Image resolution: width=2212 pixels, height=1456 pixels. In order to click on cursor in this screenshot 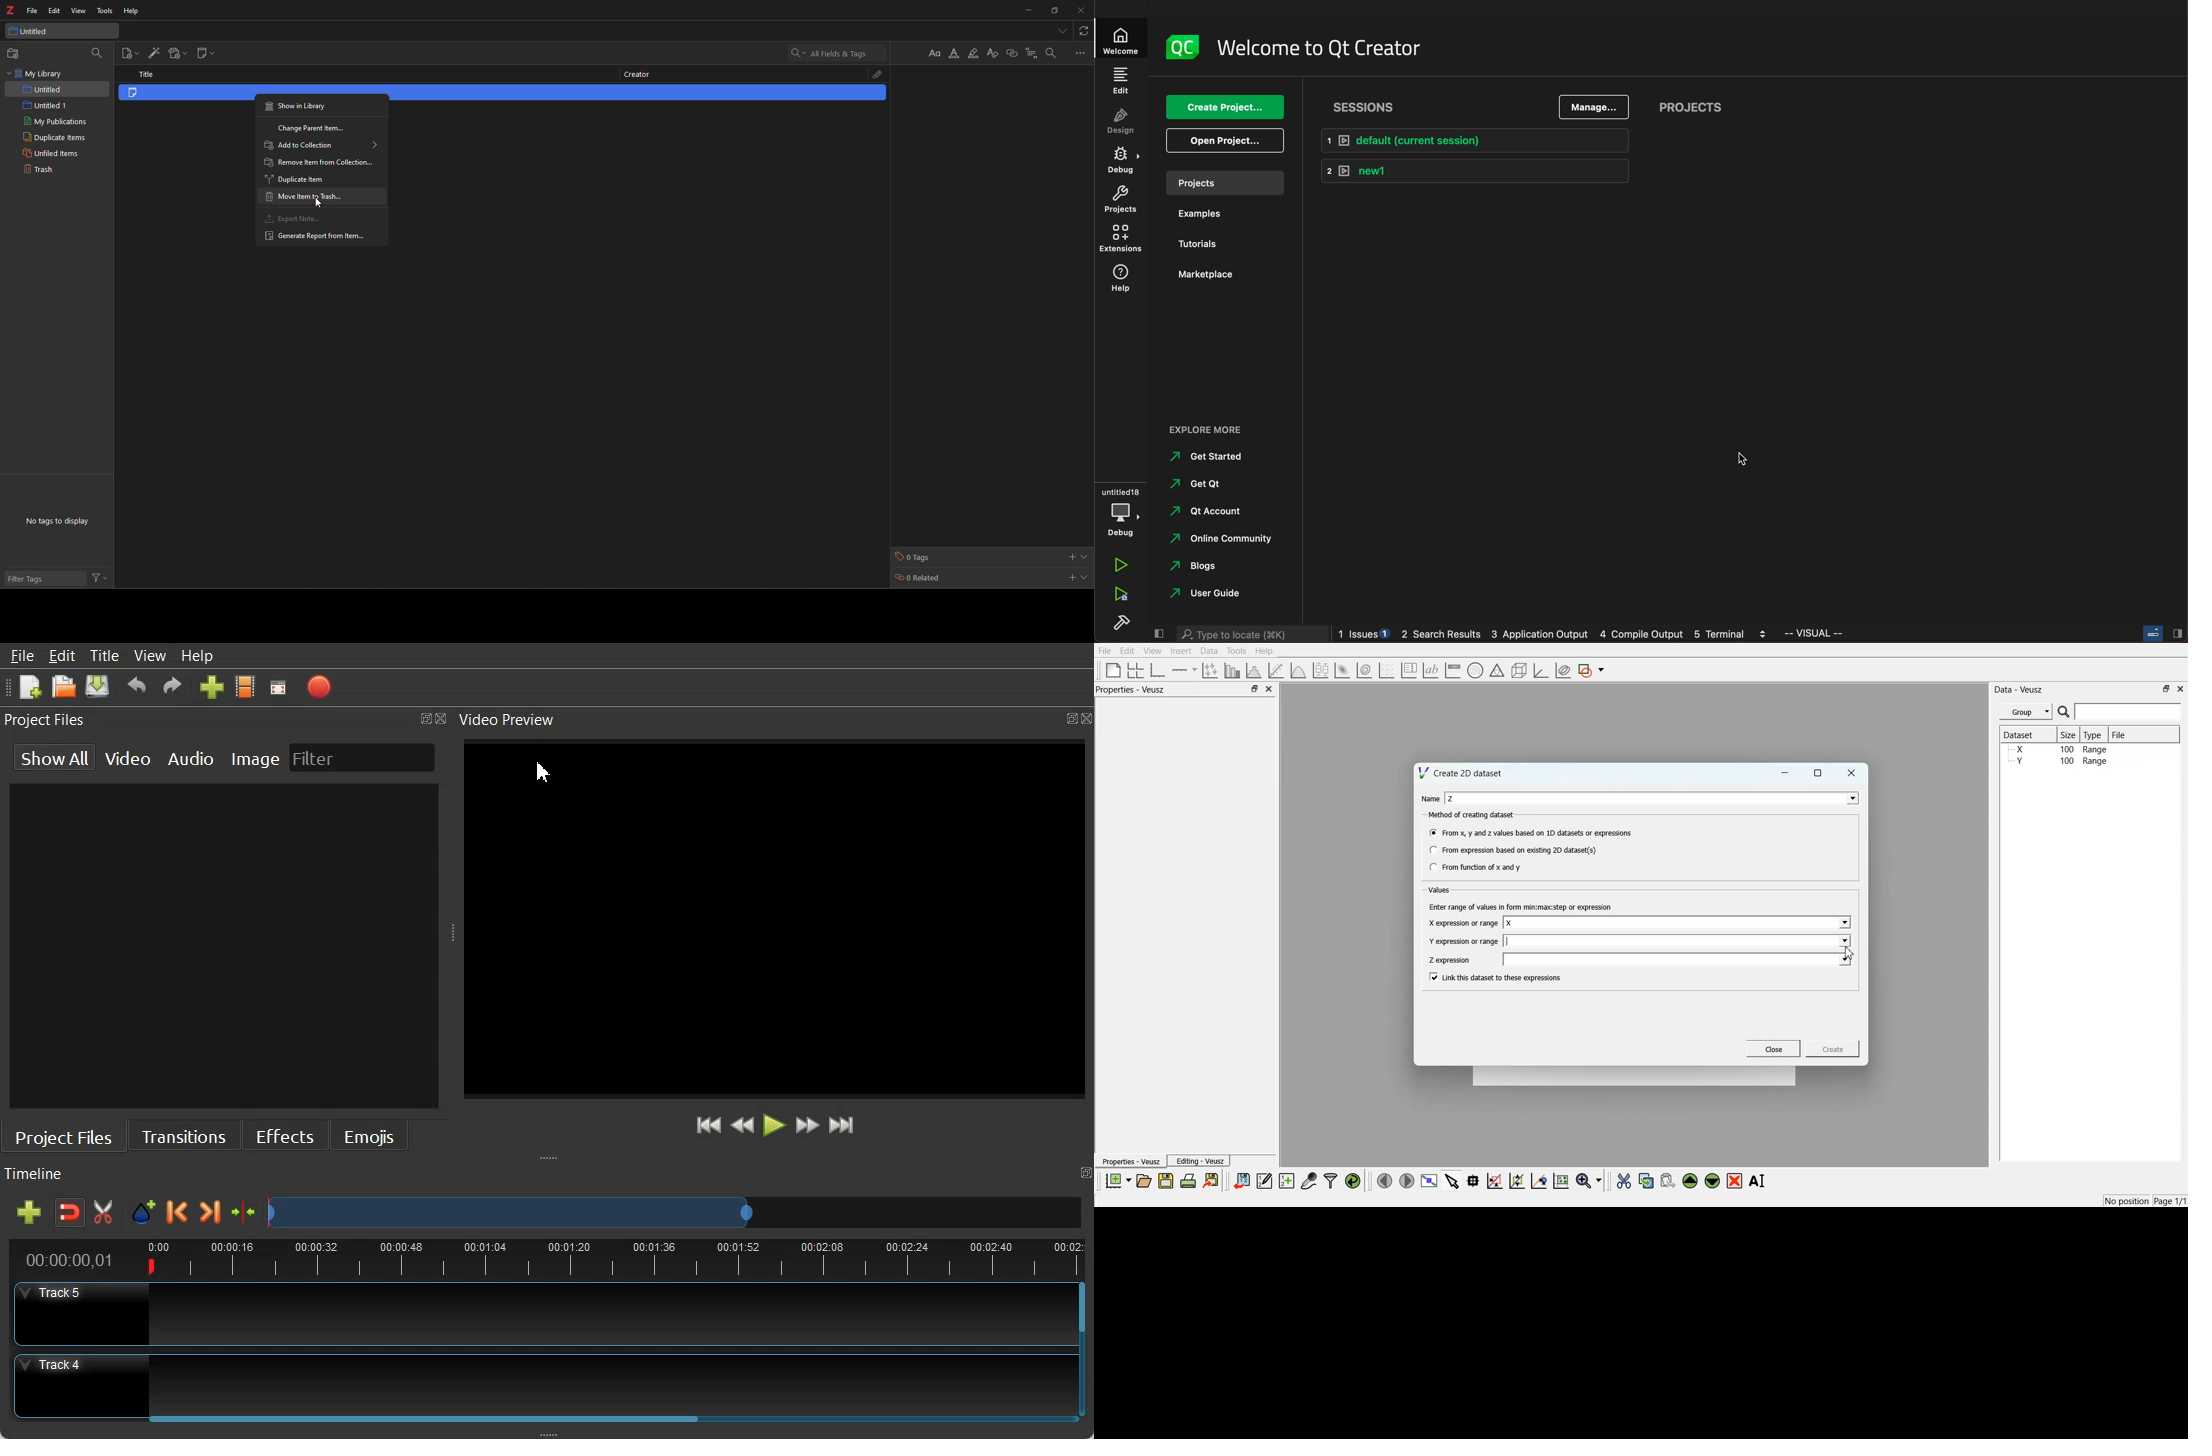, I will do `click(1742, 459)`.